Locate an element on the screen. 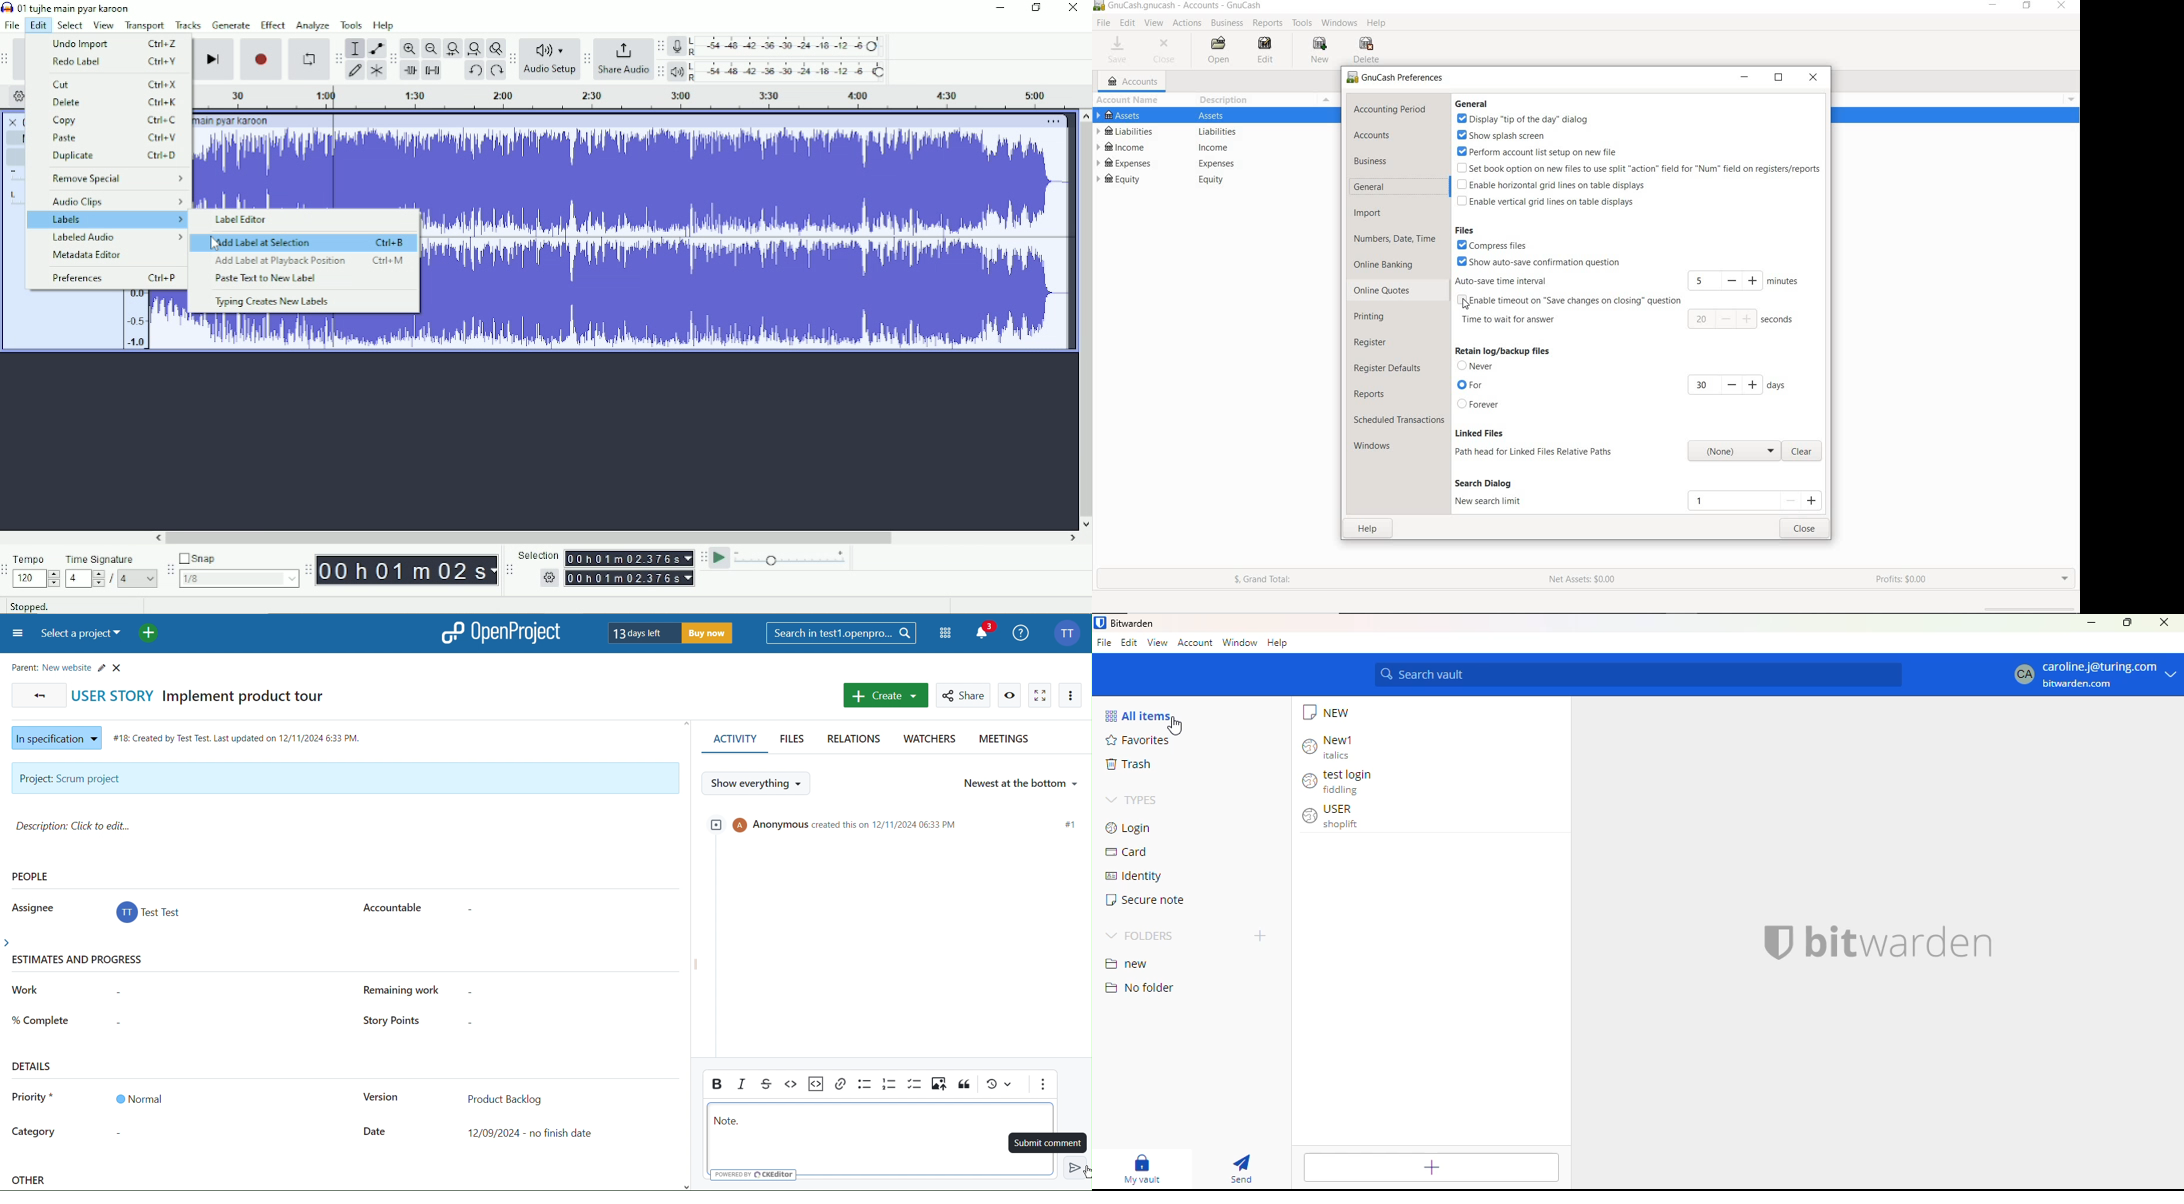 This screenshot has width=2184, height=1204. maximize is located at coordinates (2126, 622).